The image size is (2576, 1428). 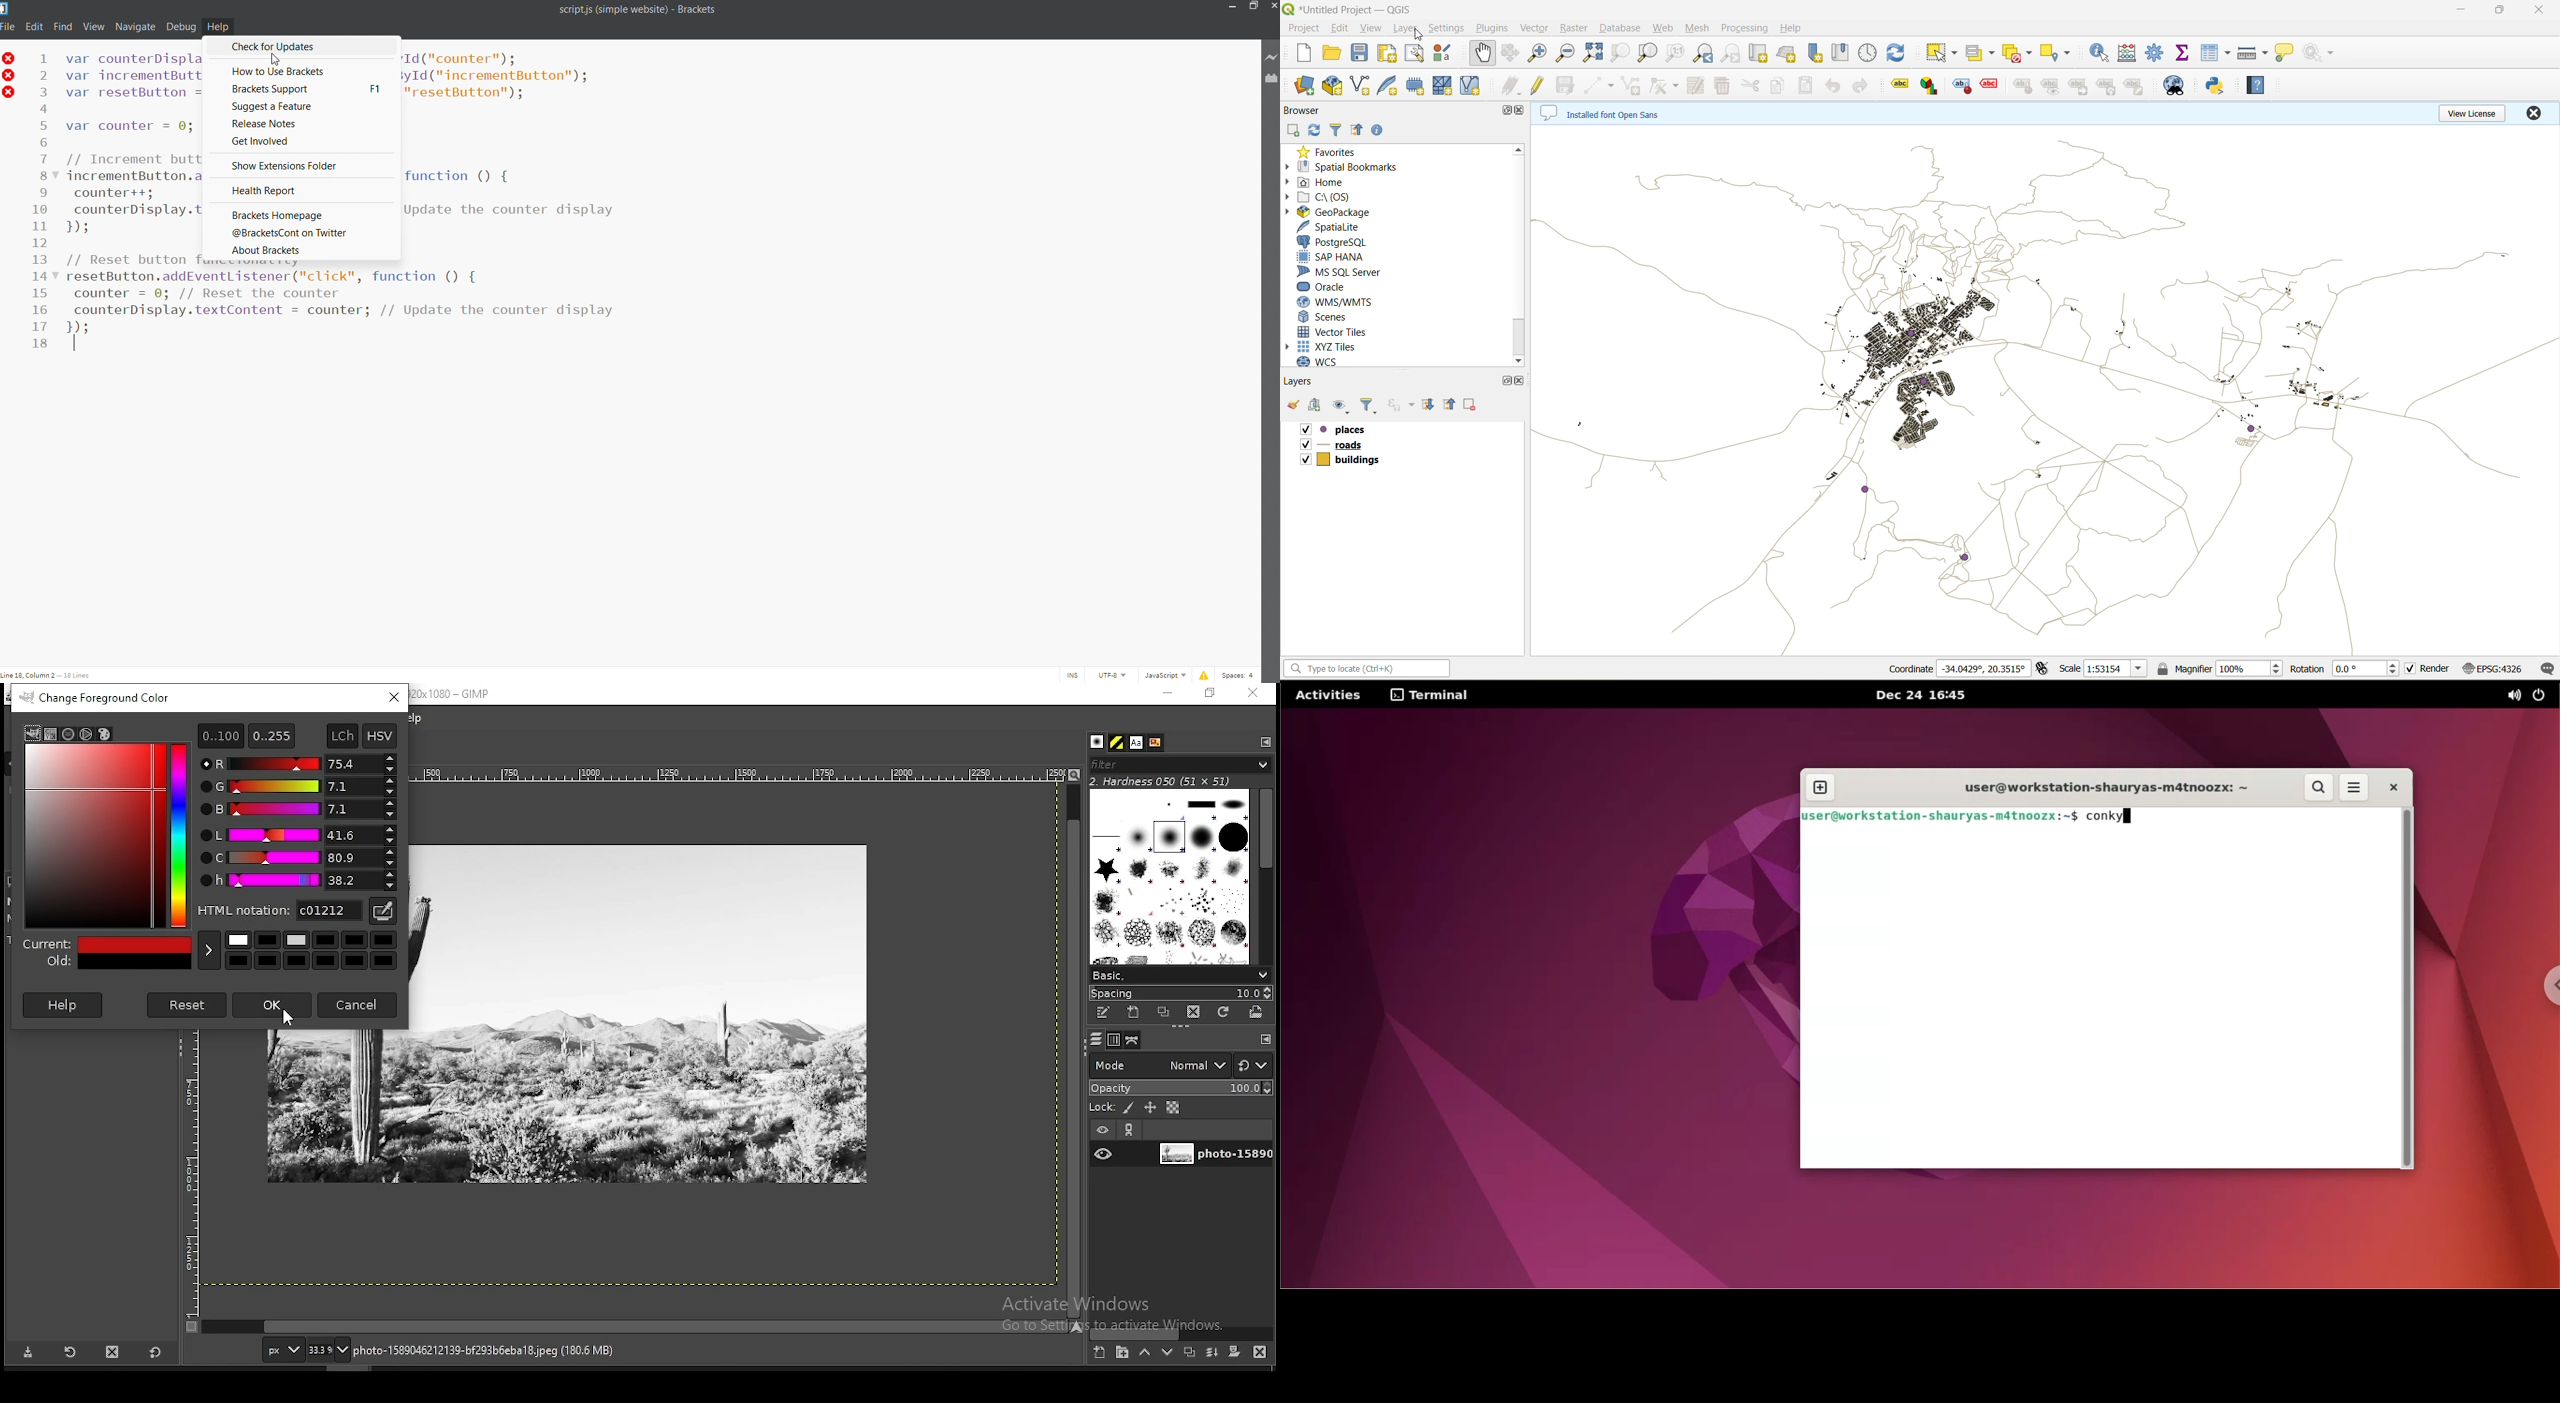 I want to click on wms, so click(x=1344, y=302).